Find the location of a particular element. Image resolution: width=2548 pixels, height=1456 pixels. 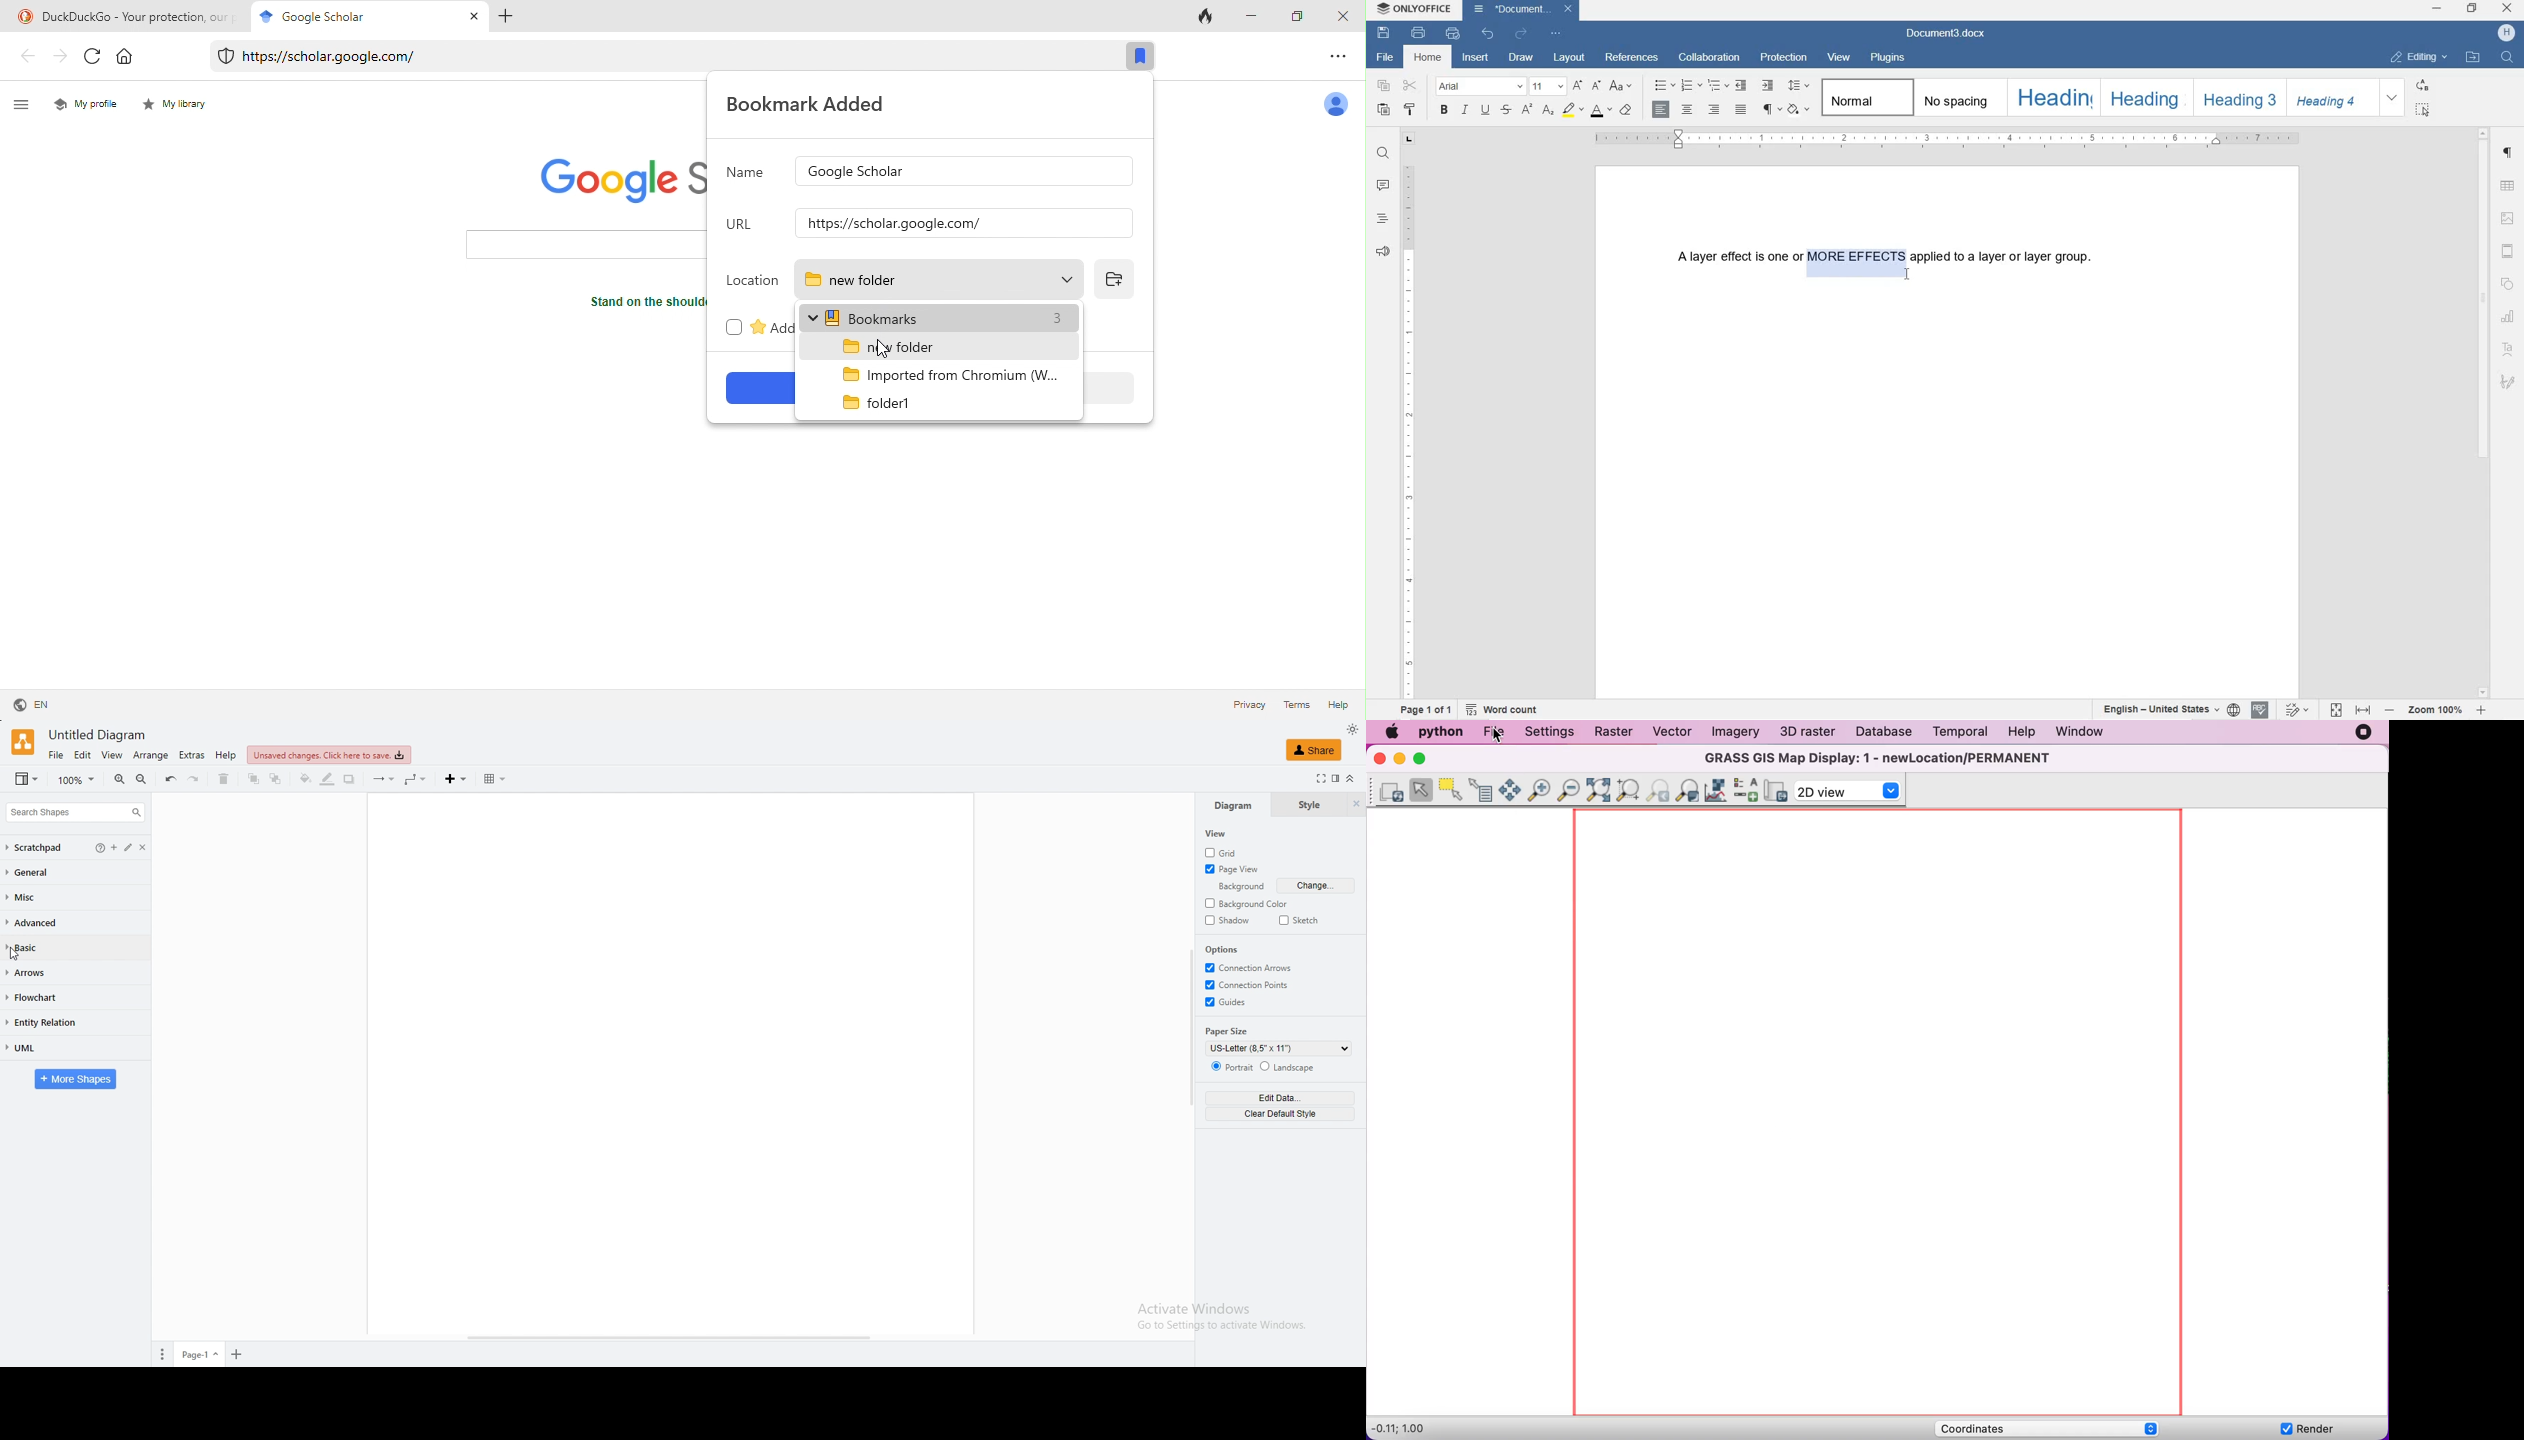

SIGNATURE is located at coordinates (2509, 380).